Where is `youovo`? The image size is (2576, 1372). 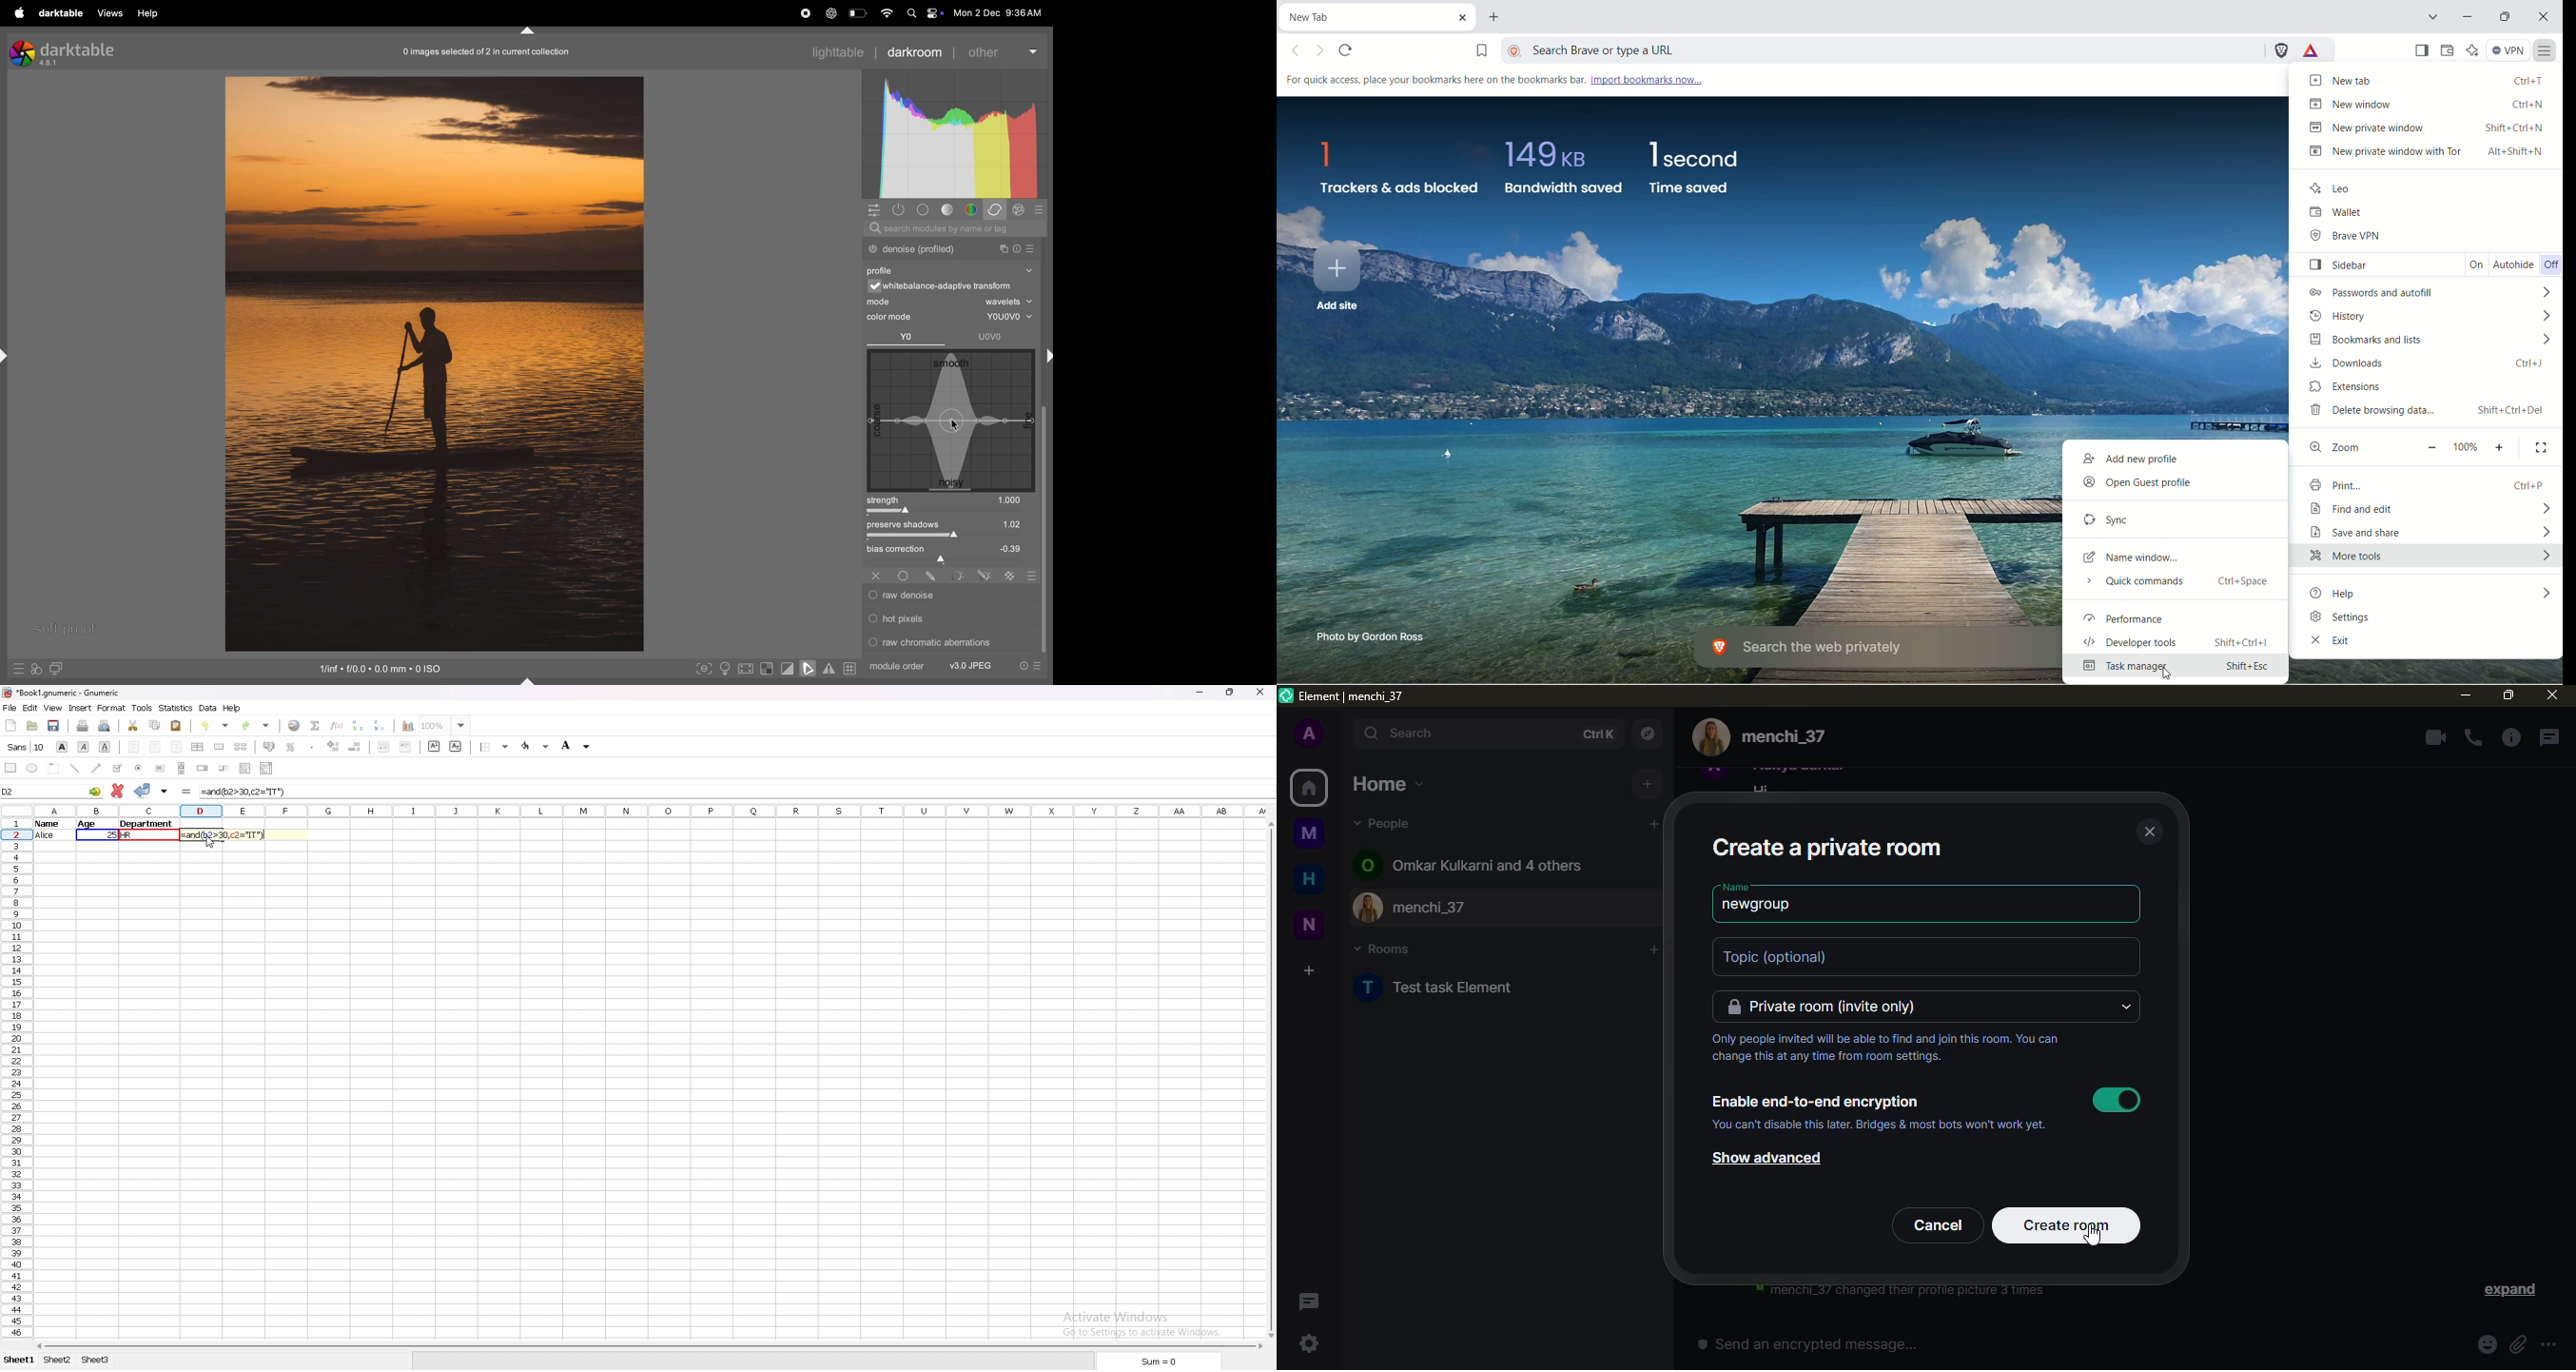
youovo is located at coordinates (1003, 317).